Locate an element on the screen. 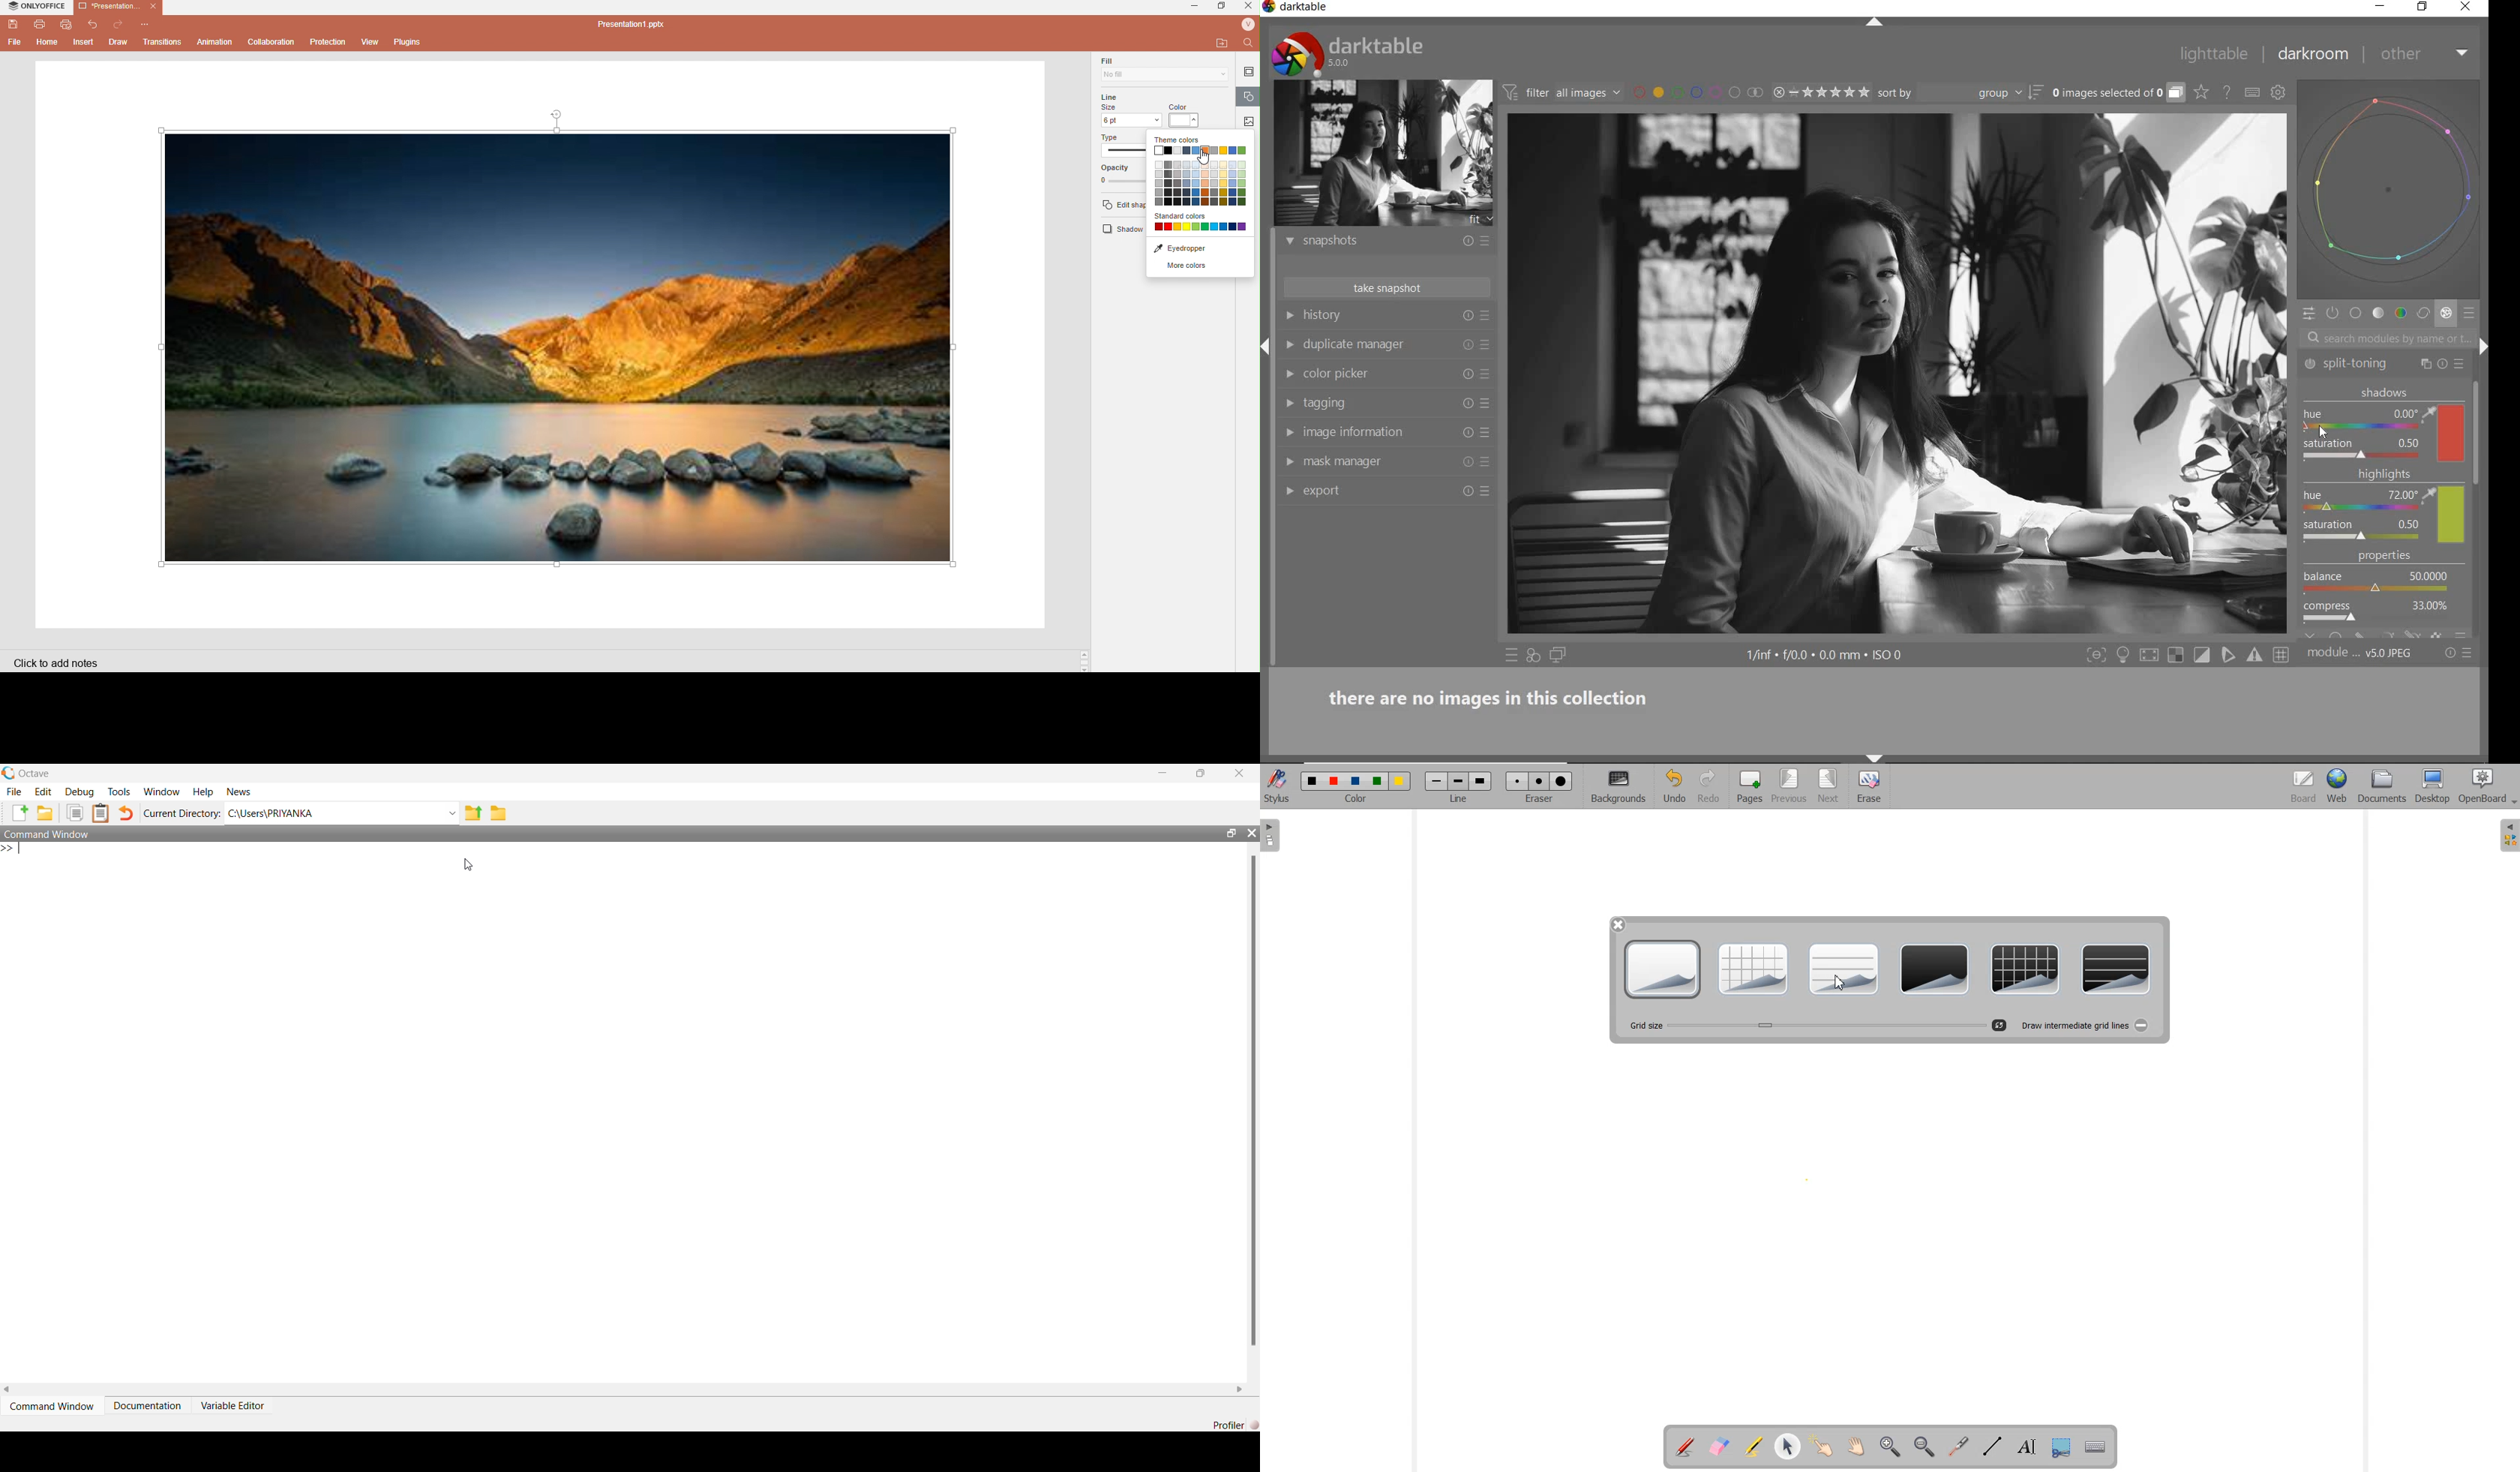  Toggle gamut checking is located at coordinates (2254, 655).